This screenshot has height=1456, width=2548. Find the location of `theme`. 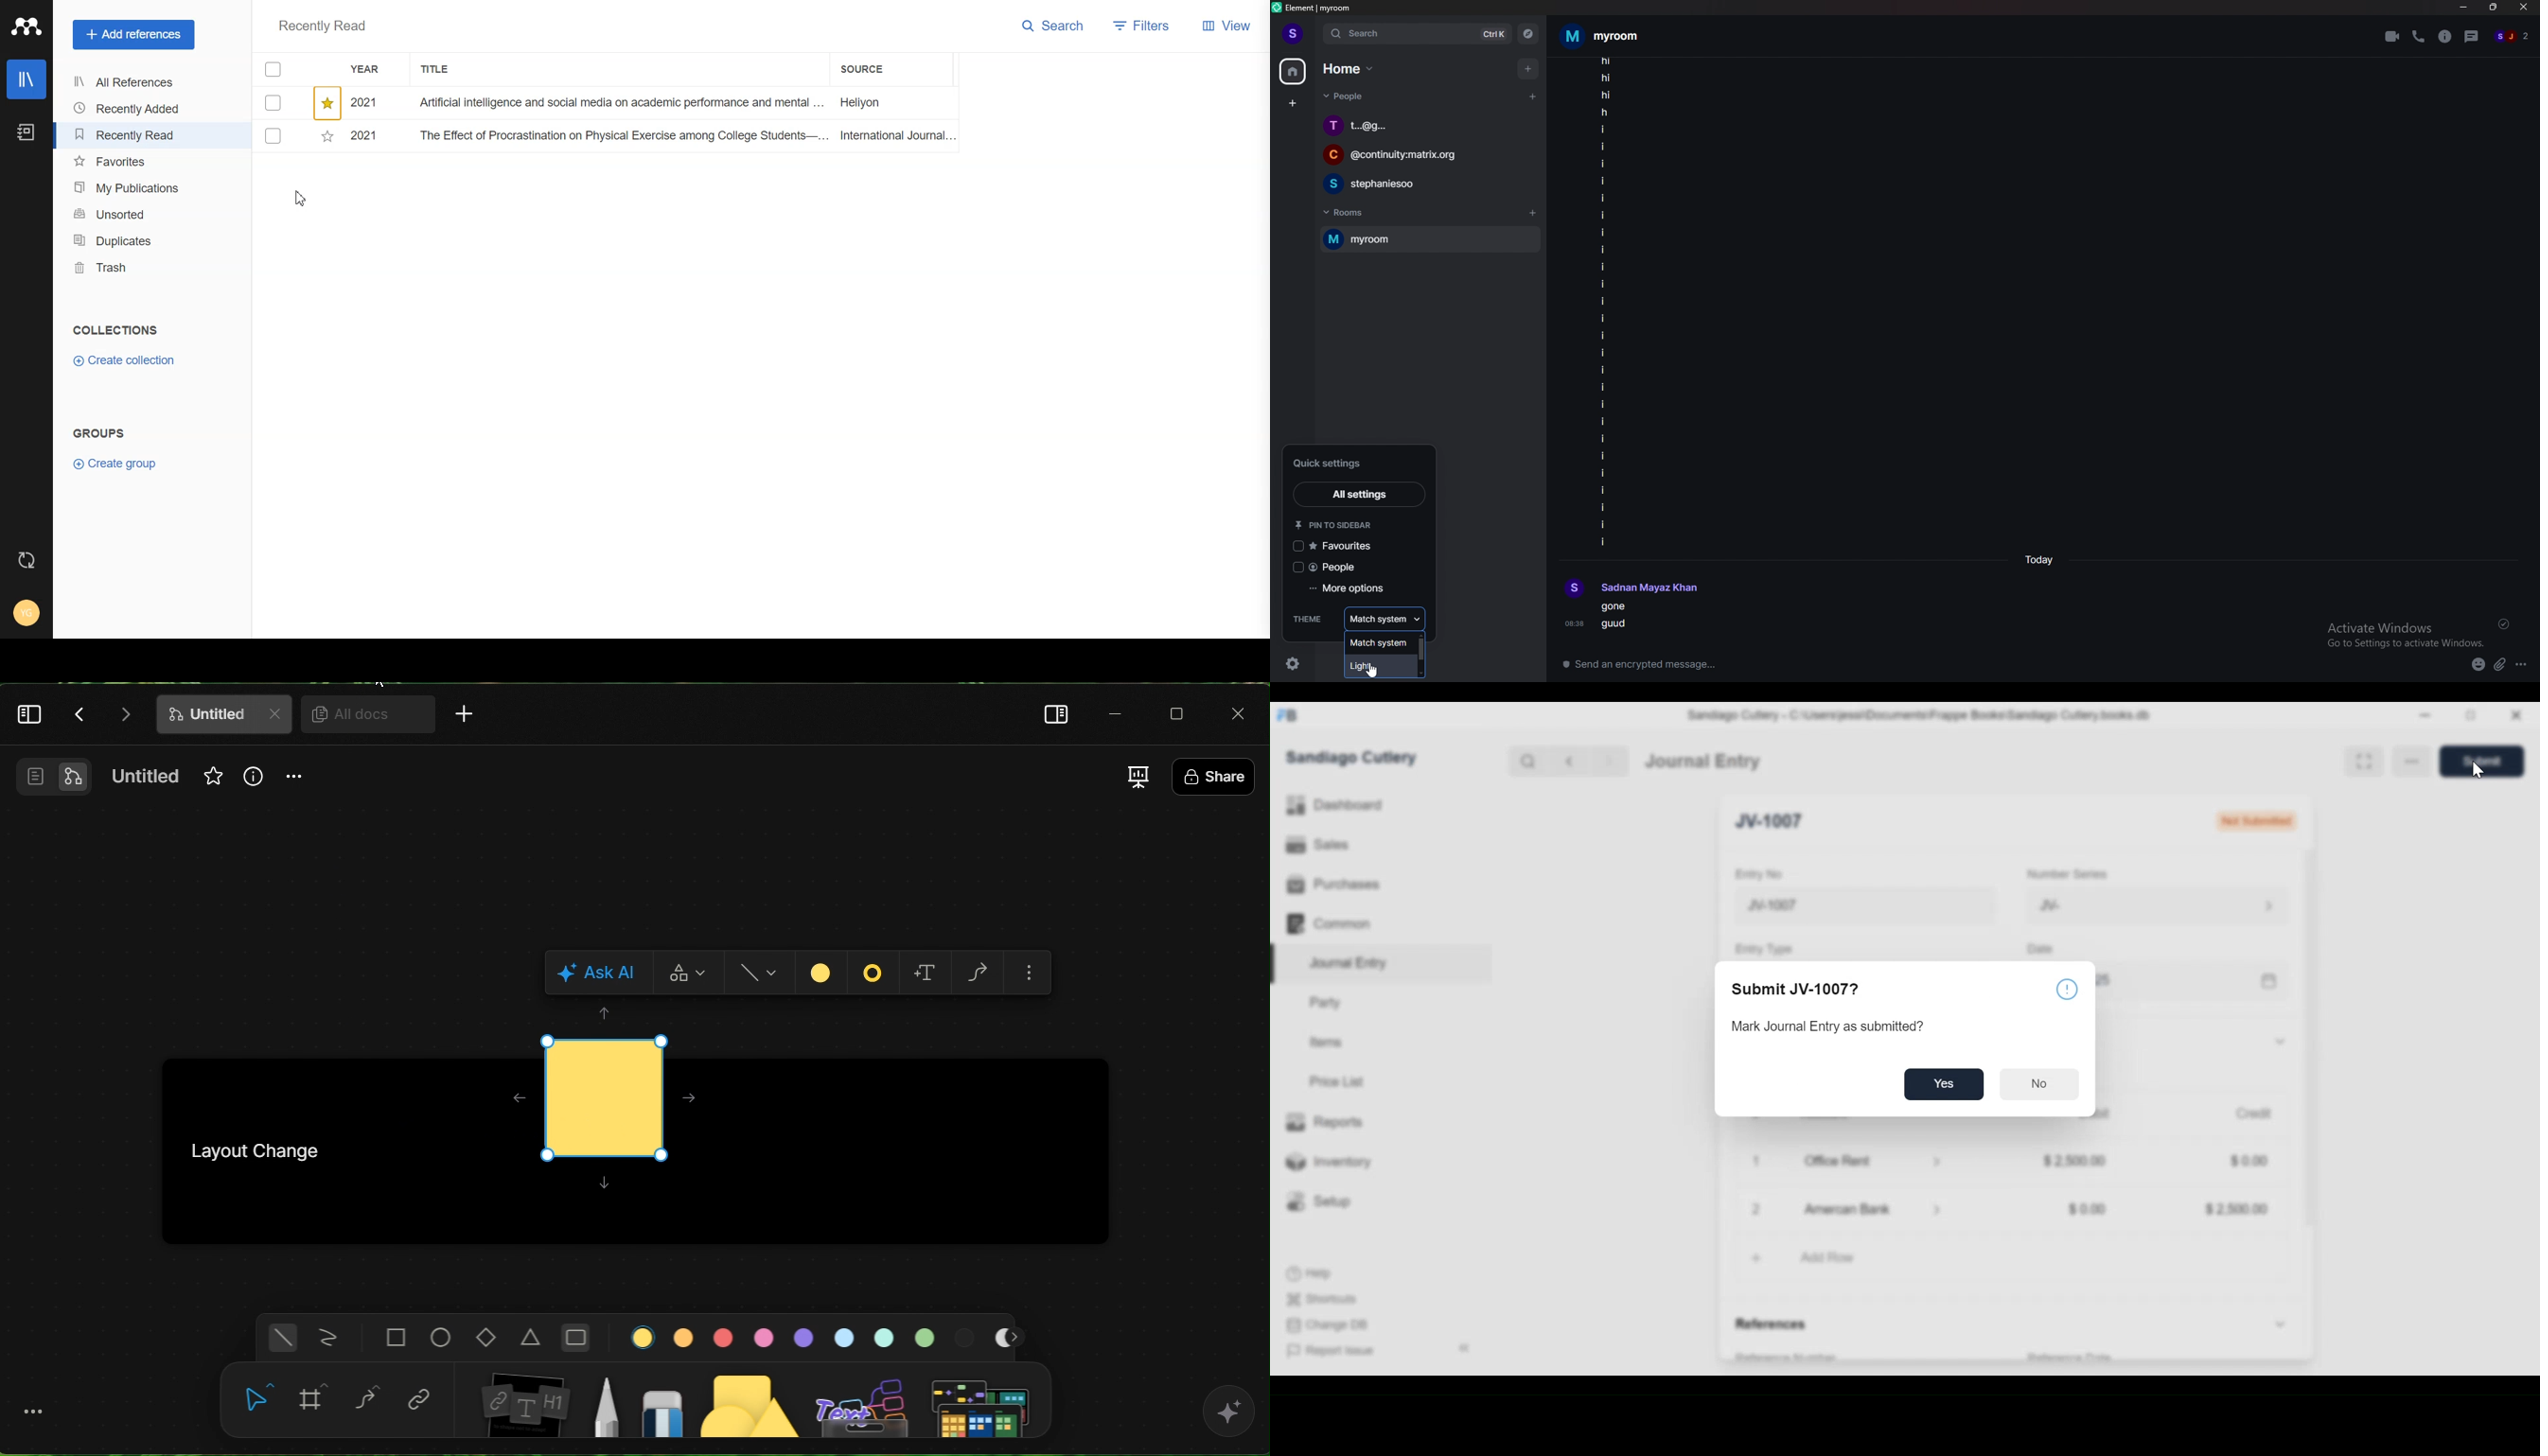

theme is located at coordinates (1376, 666).